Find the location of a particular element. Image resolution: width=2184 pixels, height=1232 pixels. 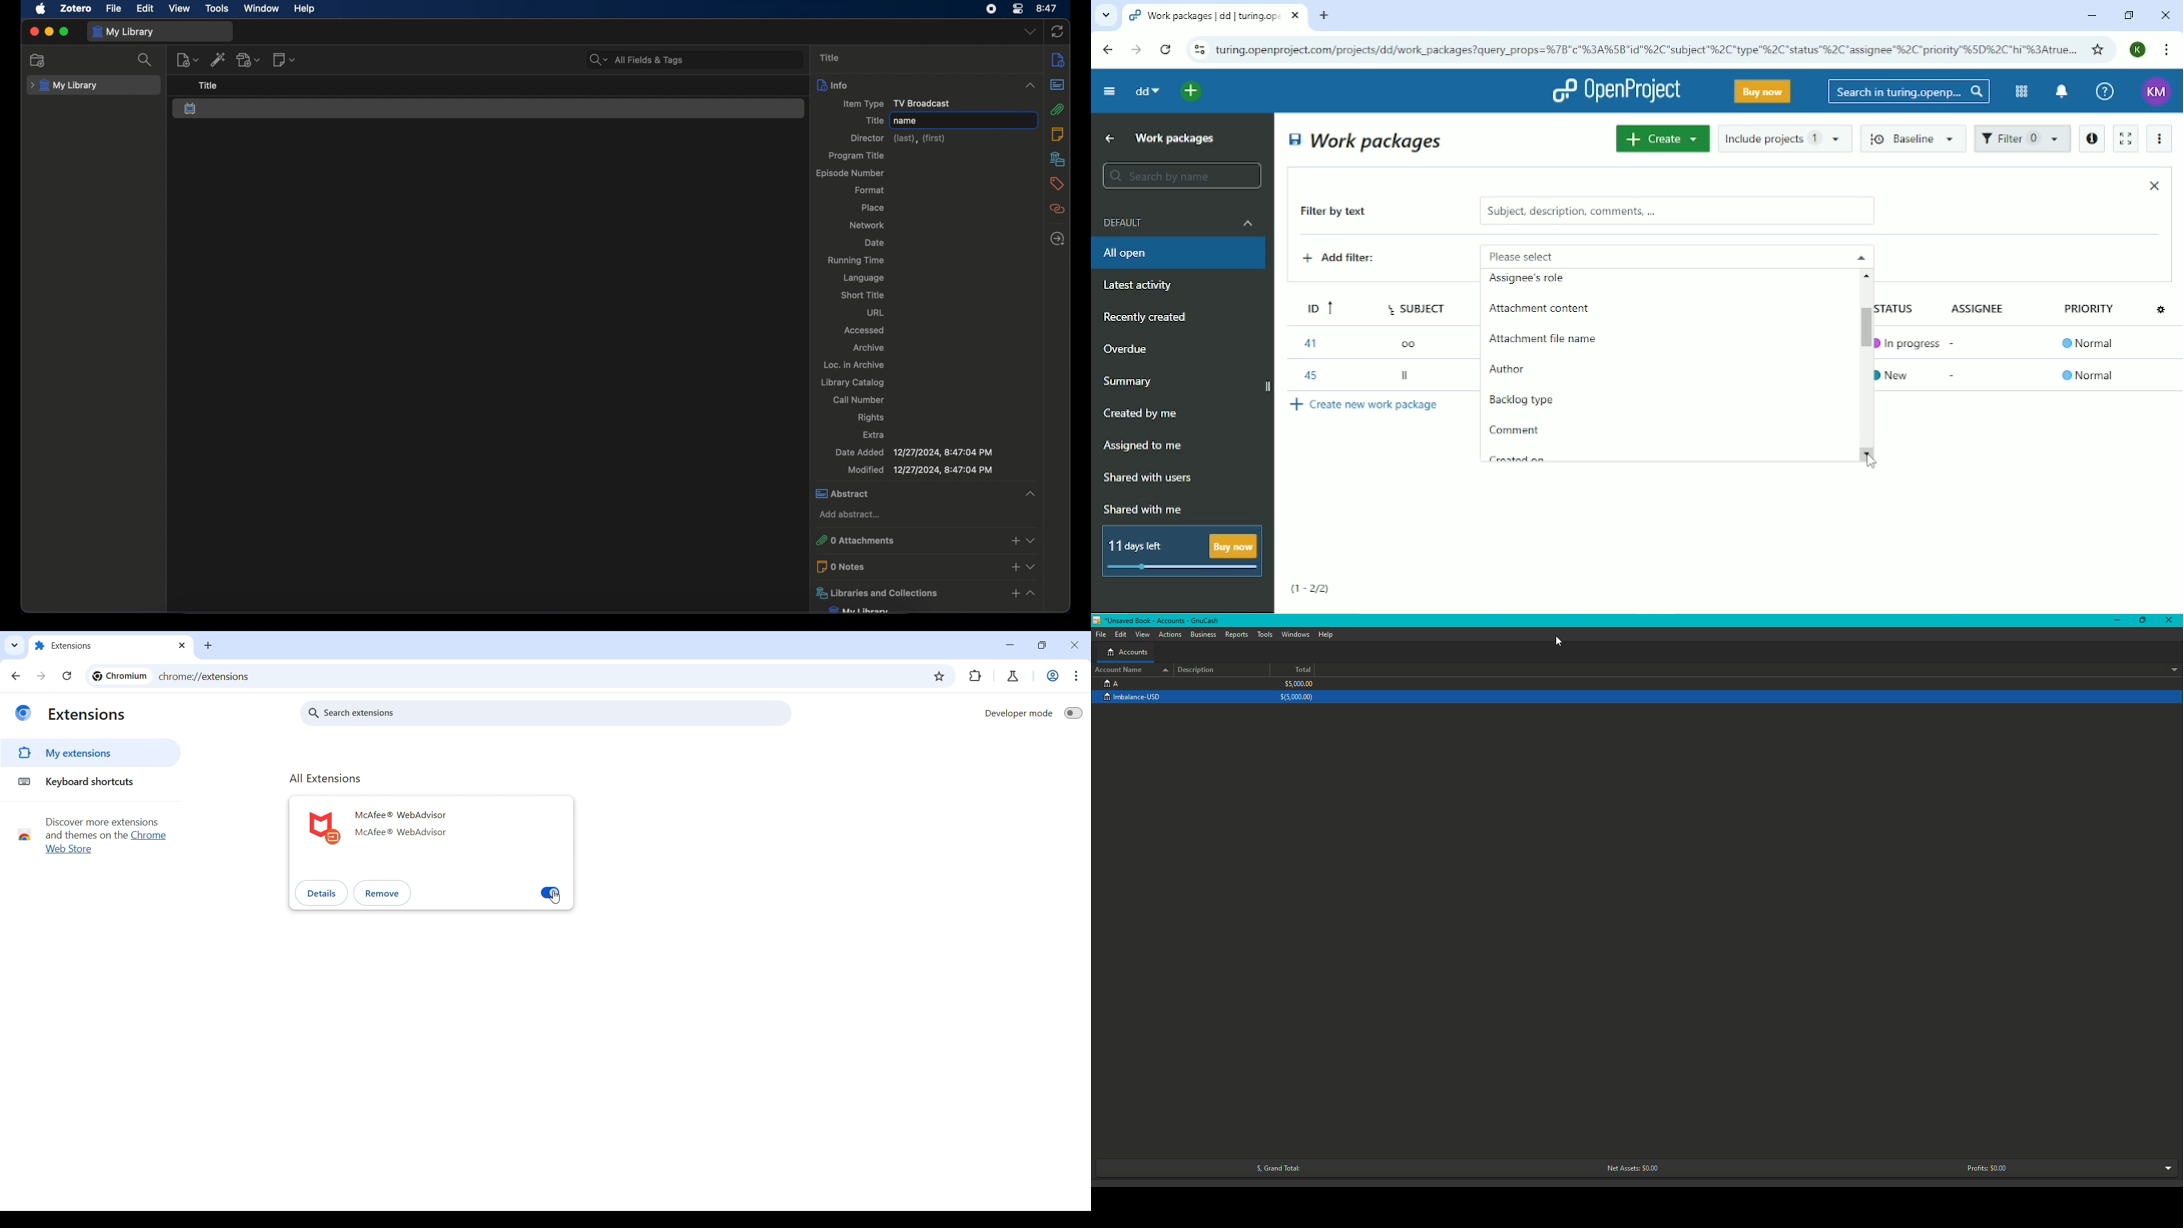

info is located at coordinates (1060, 59).